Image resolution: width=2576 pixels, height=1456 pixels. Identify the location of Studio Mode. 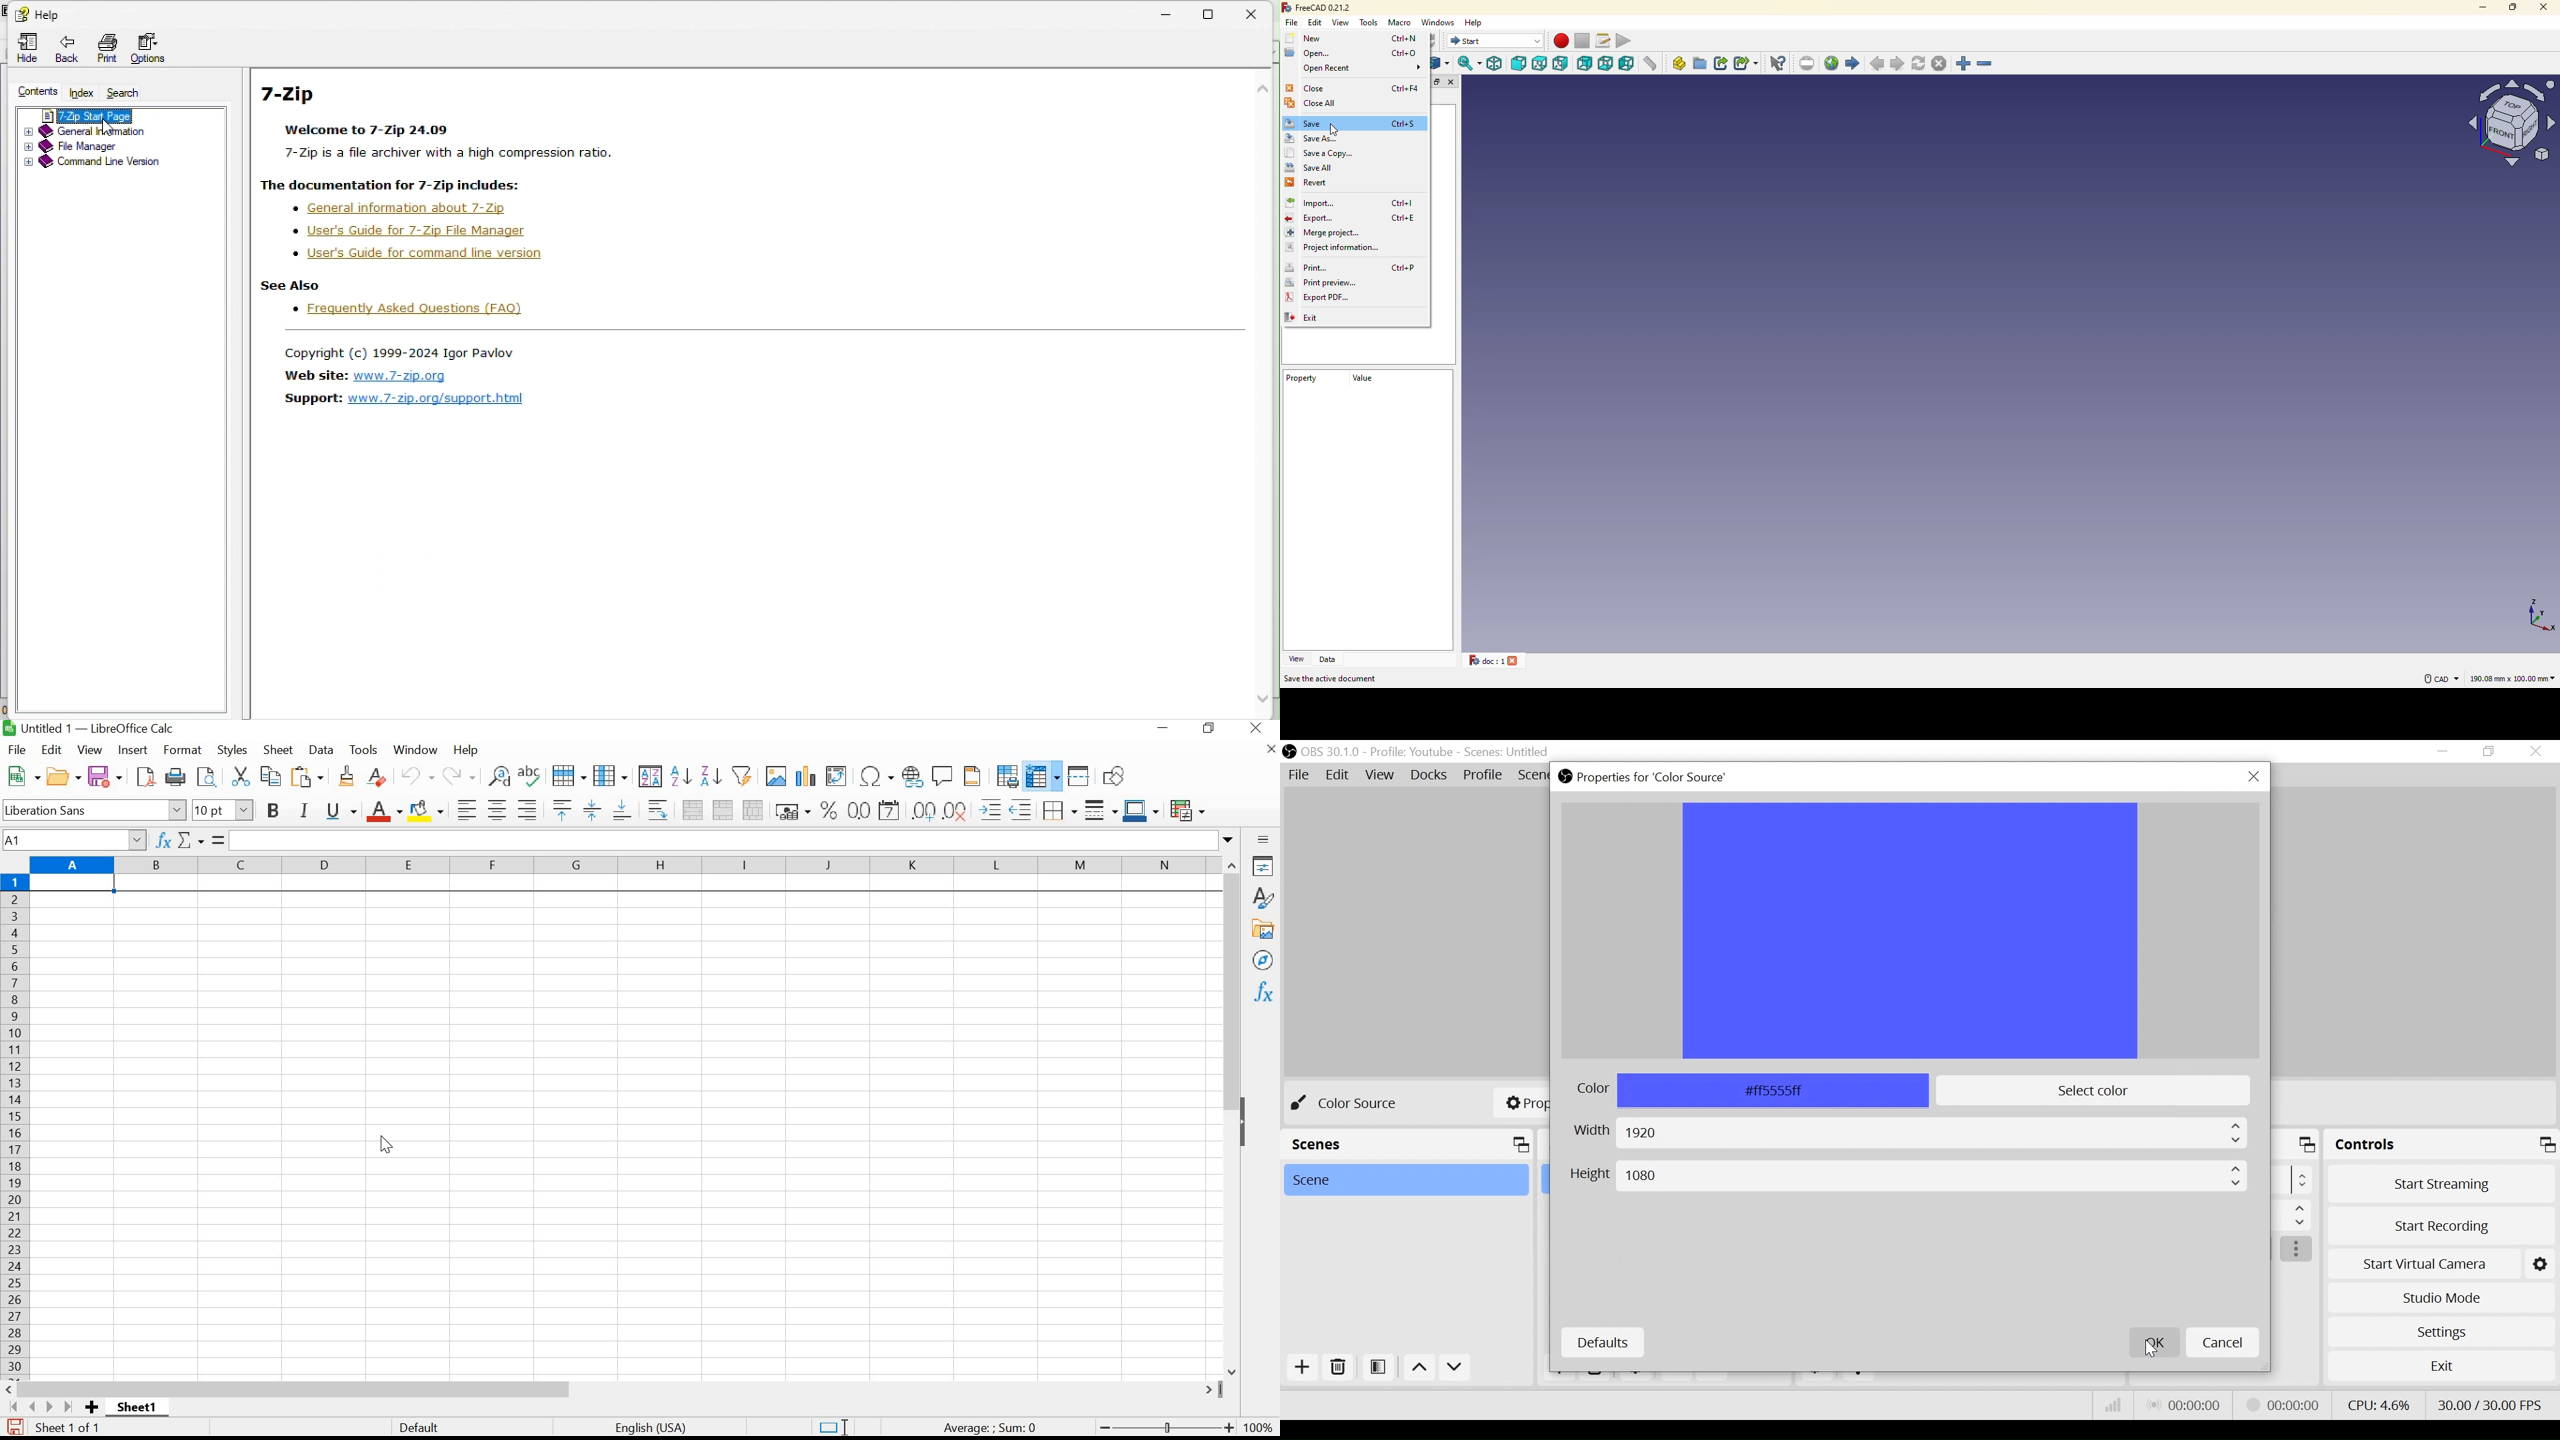
(2441, 1298).